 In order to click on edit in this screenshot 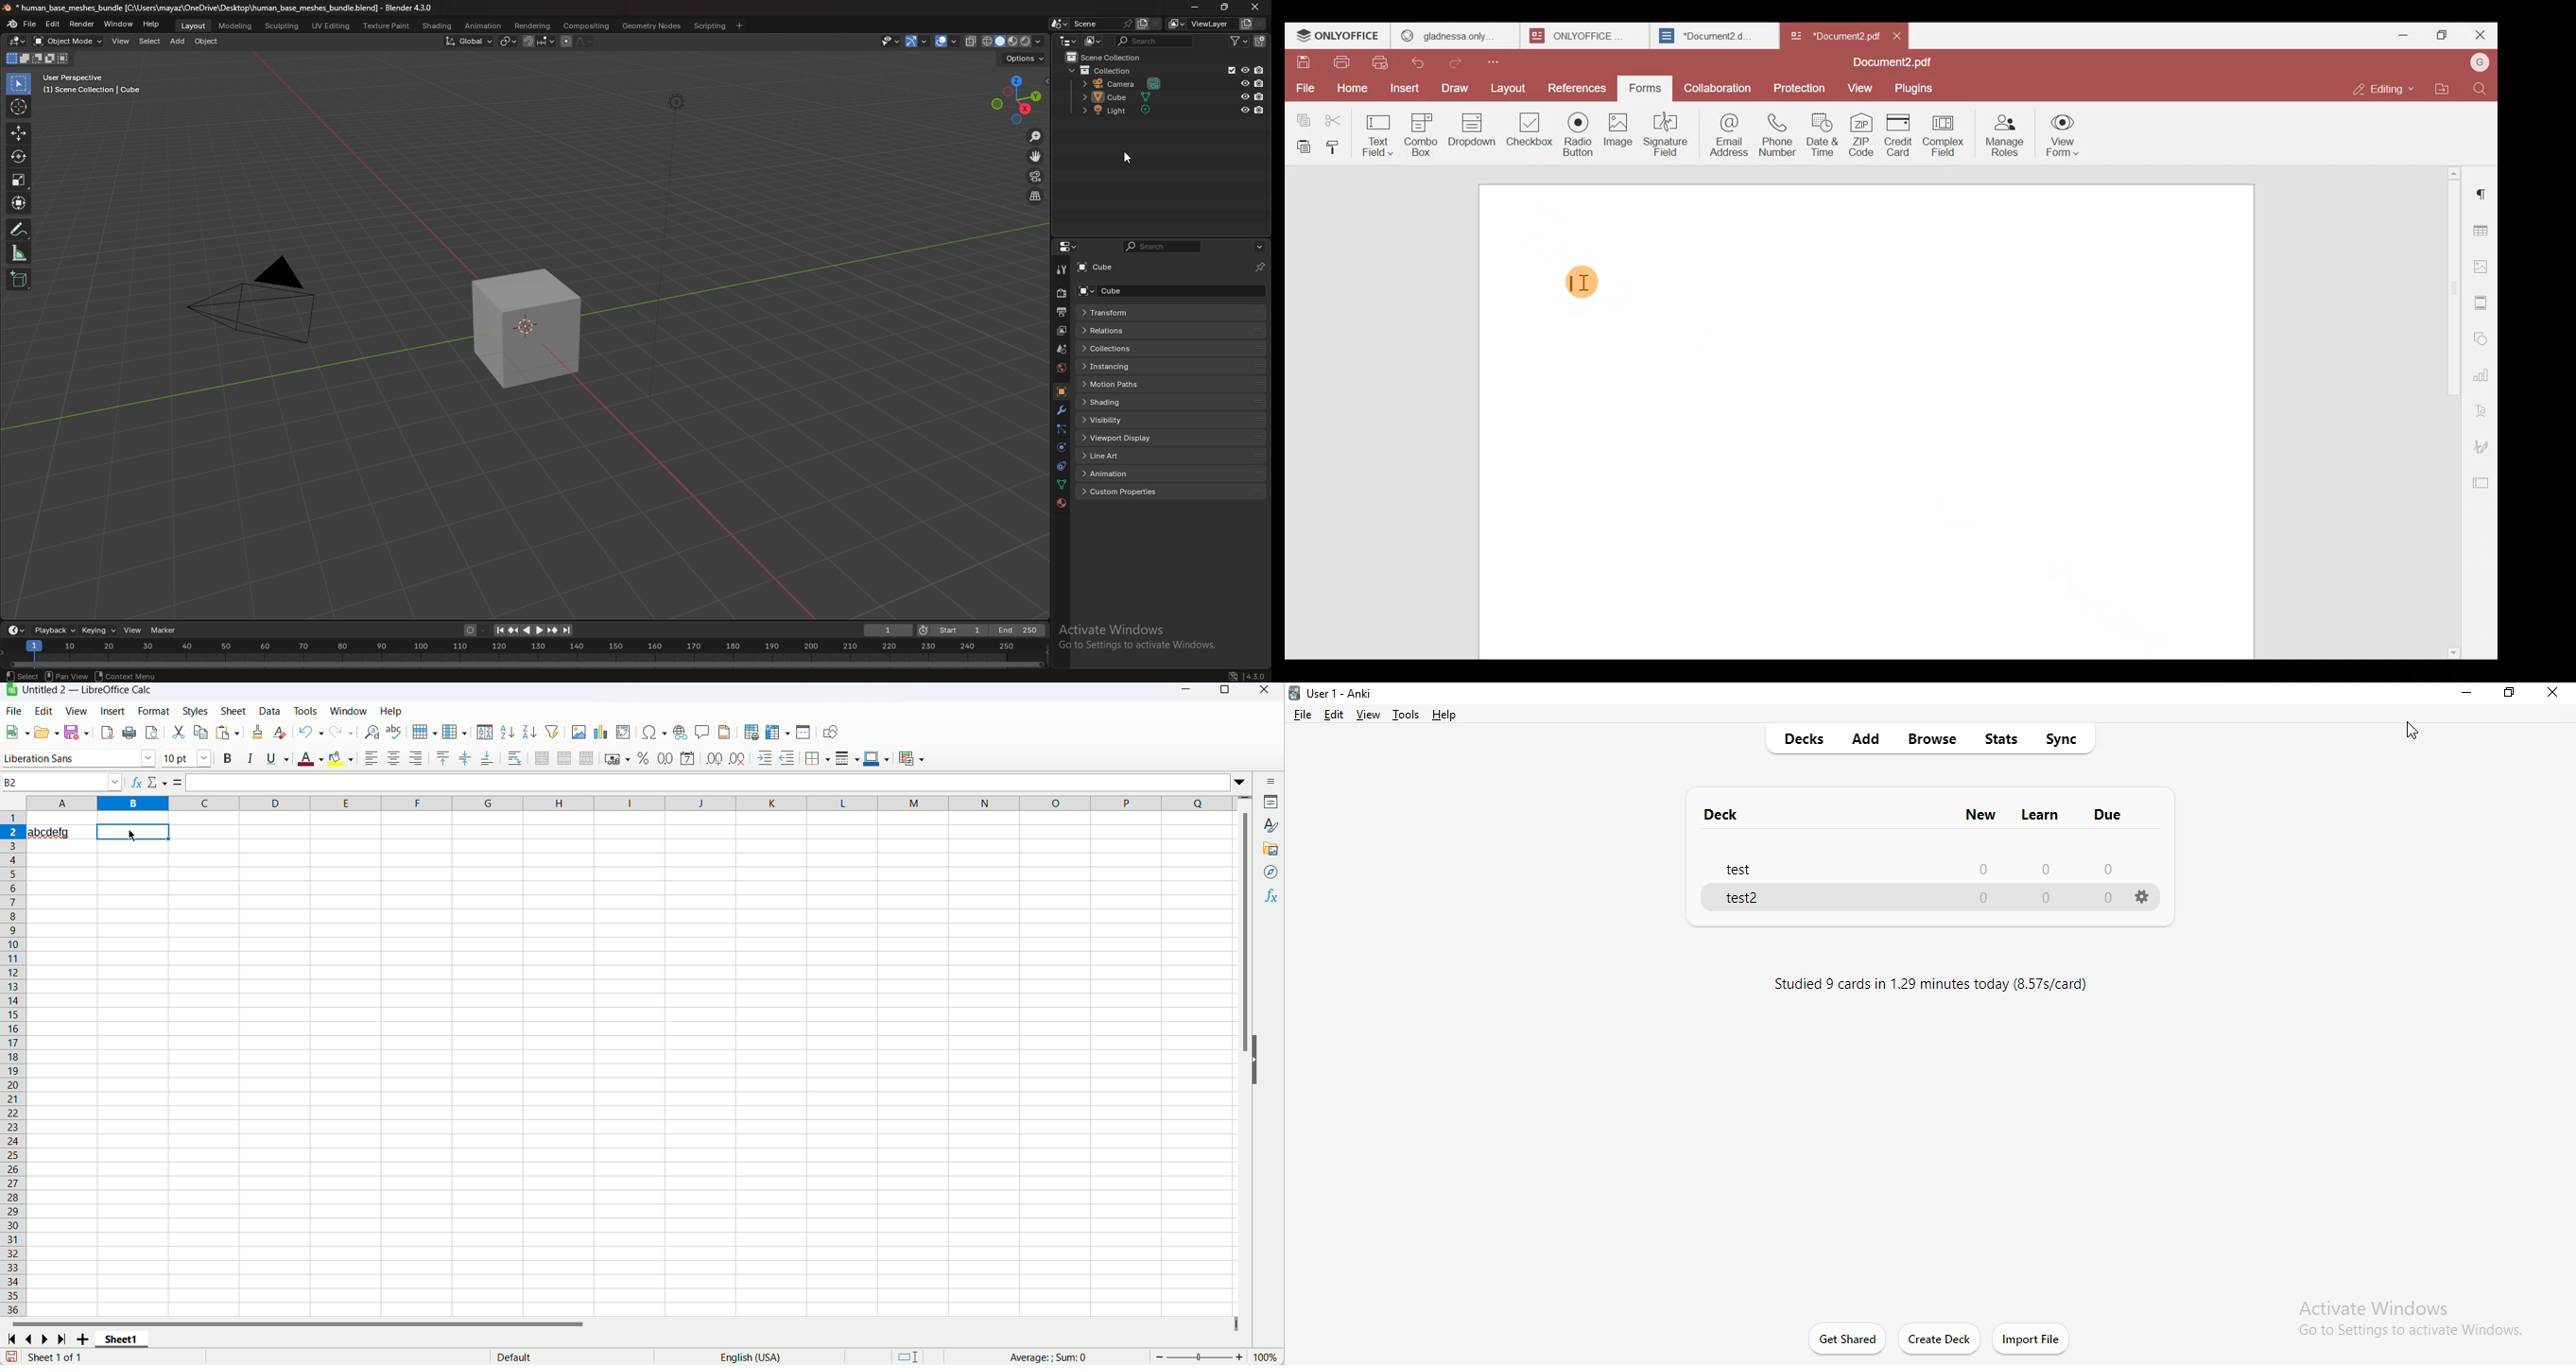, I will do `click(1334, 716)`.